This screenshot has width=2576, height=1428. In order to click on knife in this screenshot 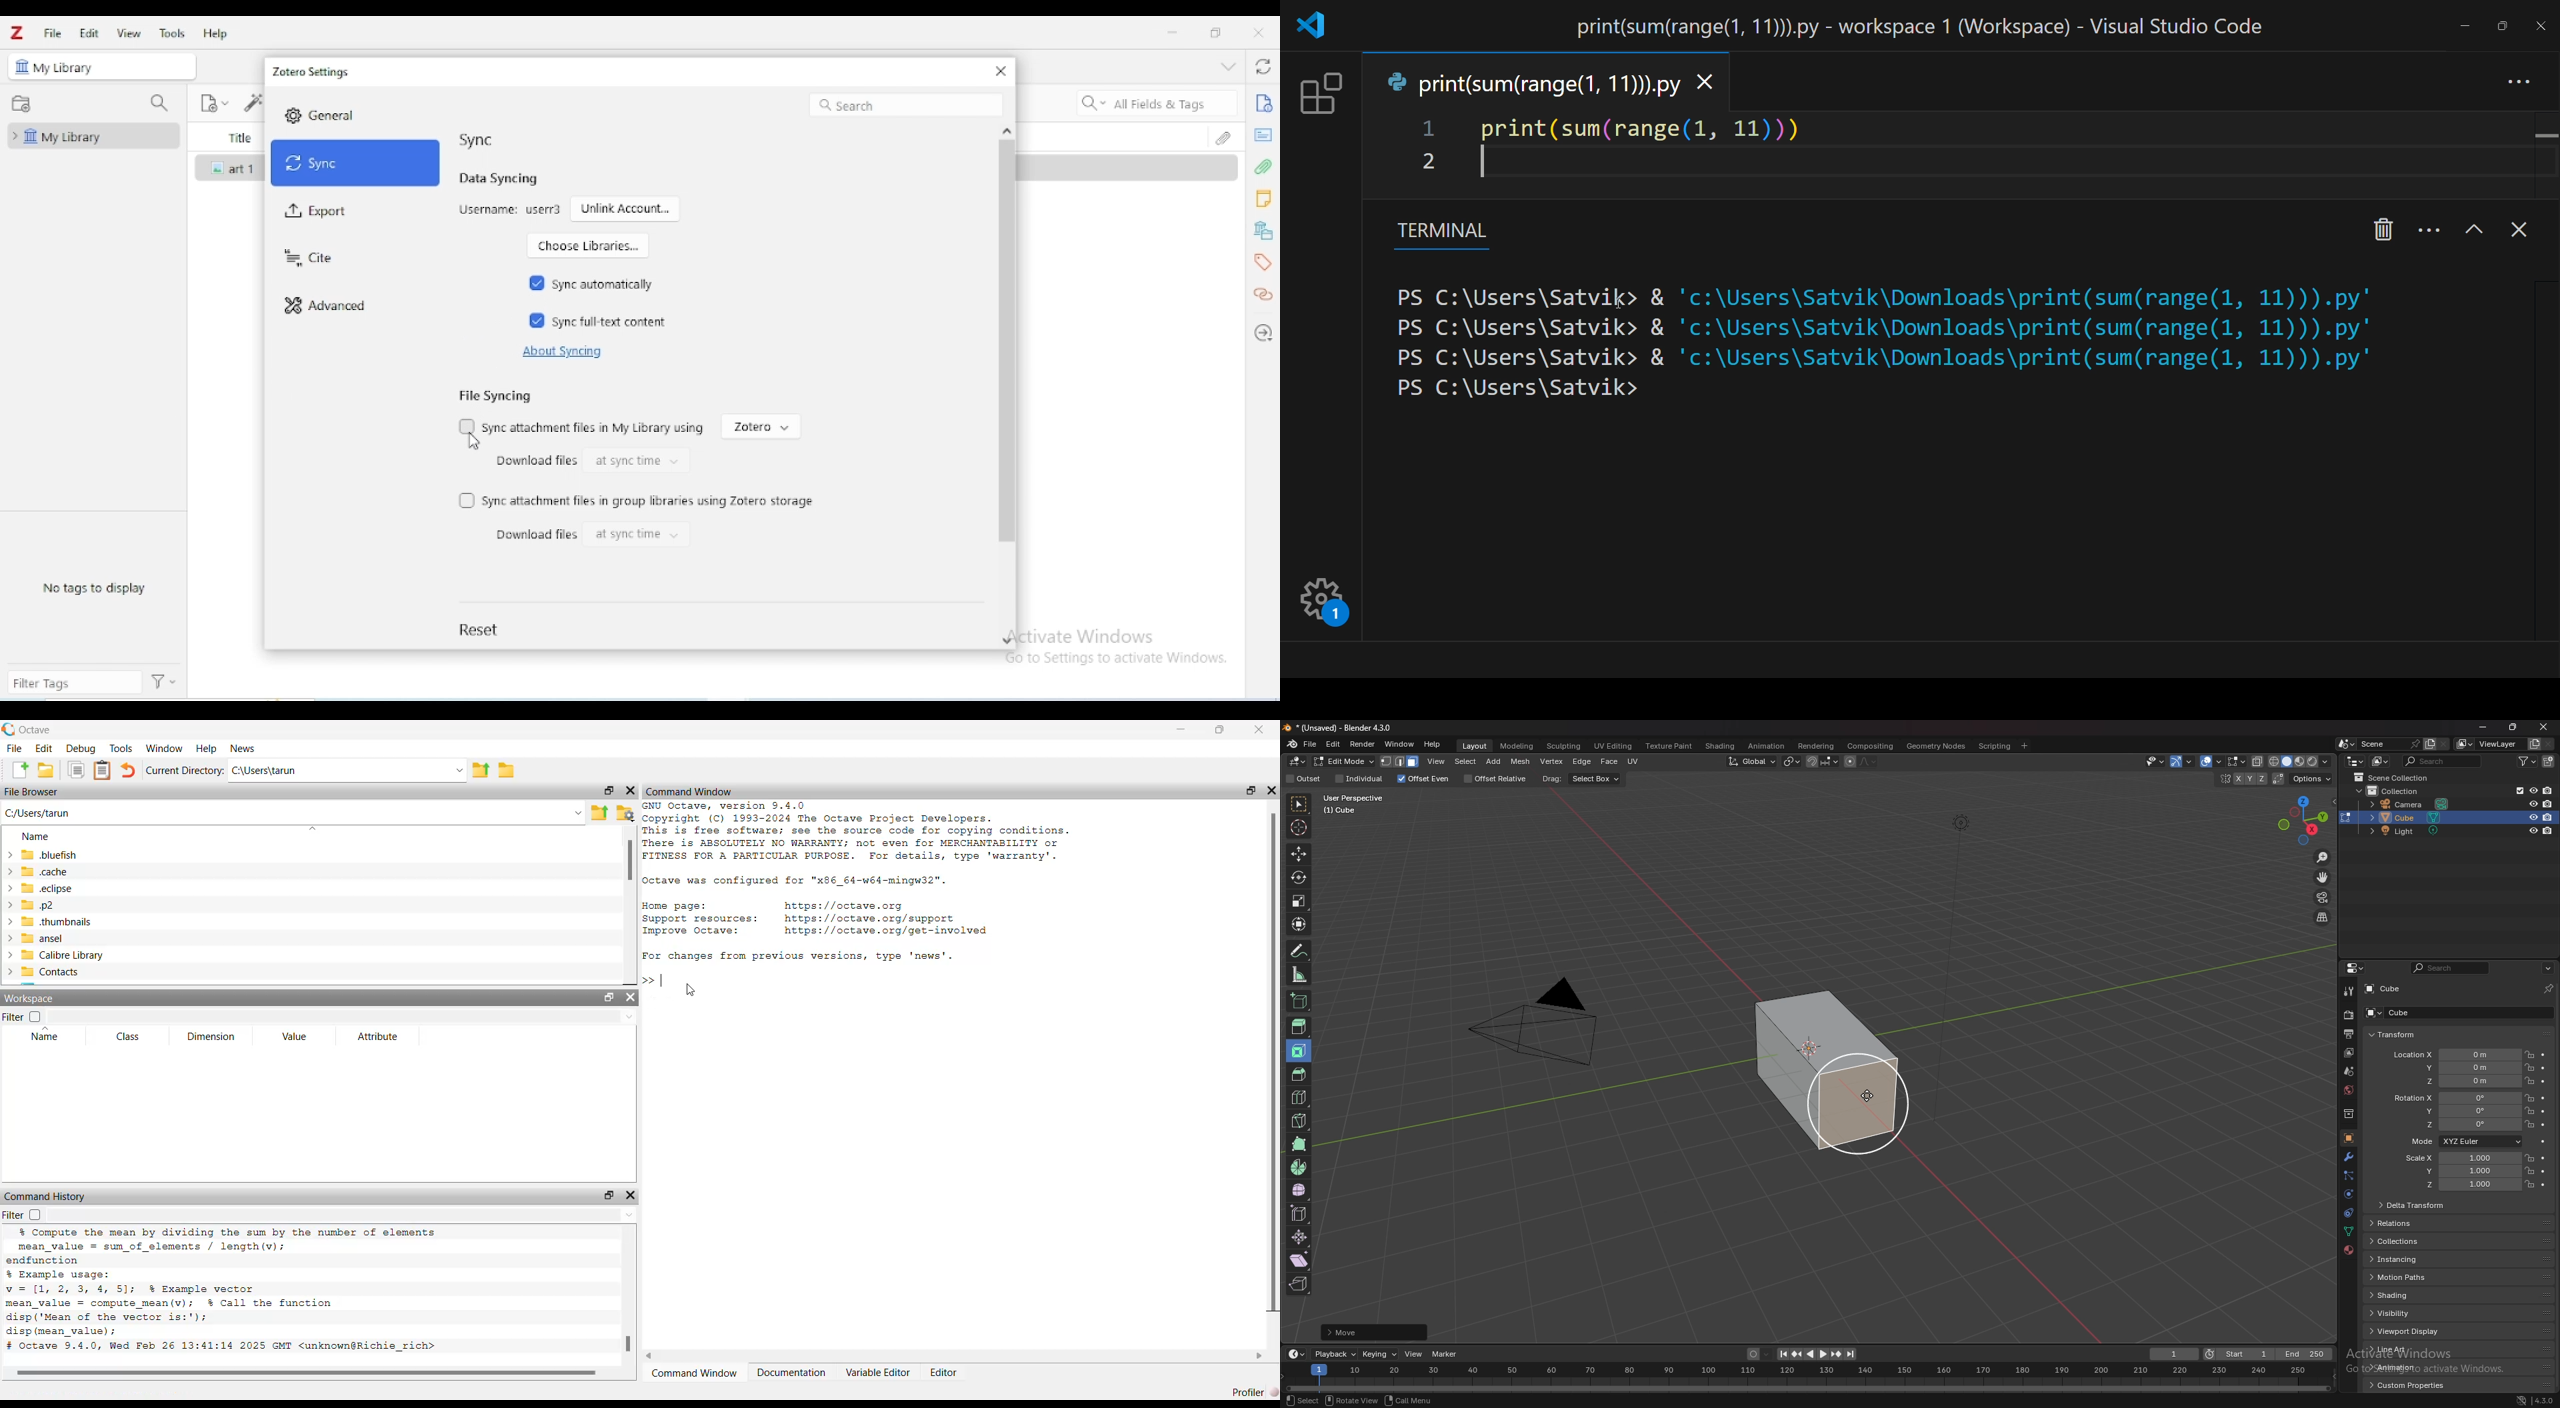, I will do `click(1301, 1120)`.